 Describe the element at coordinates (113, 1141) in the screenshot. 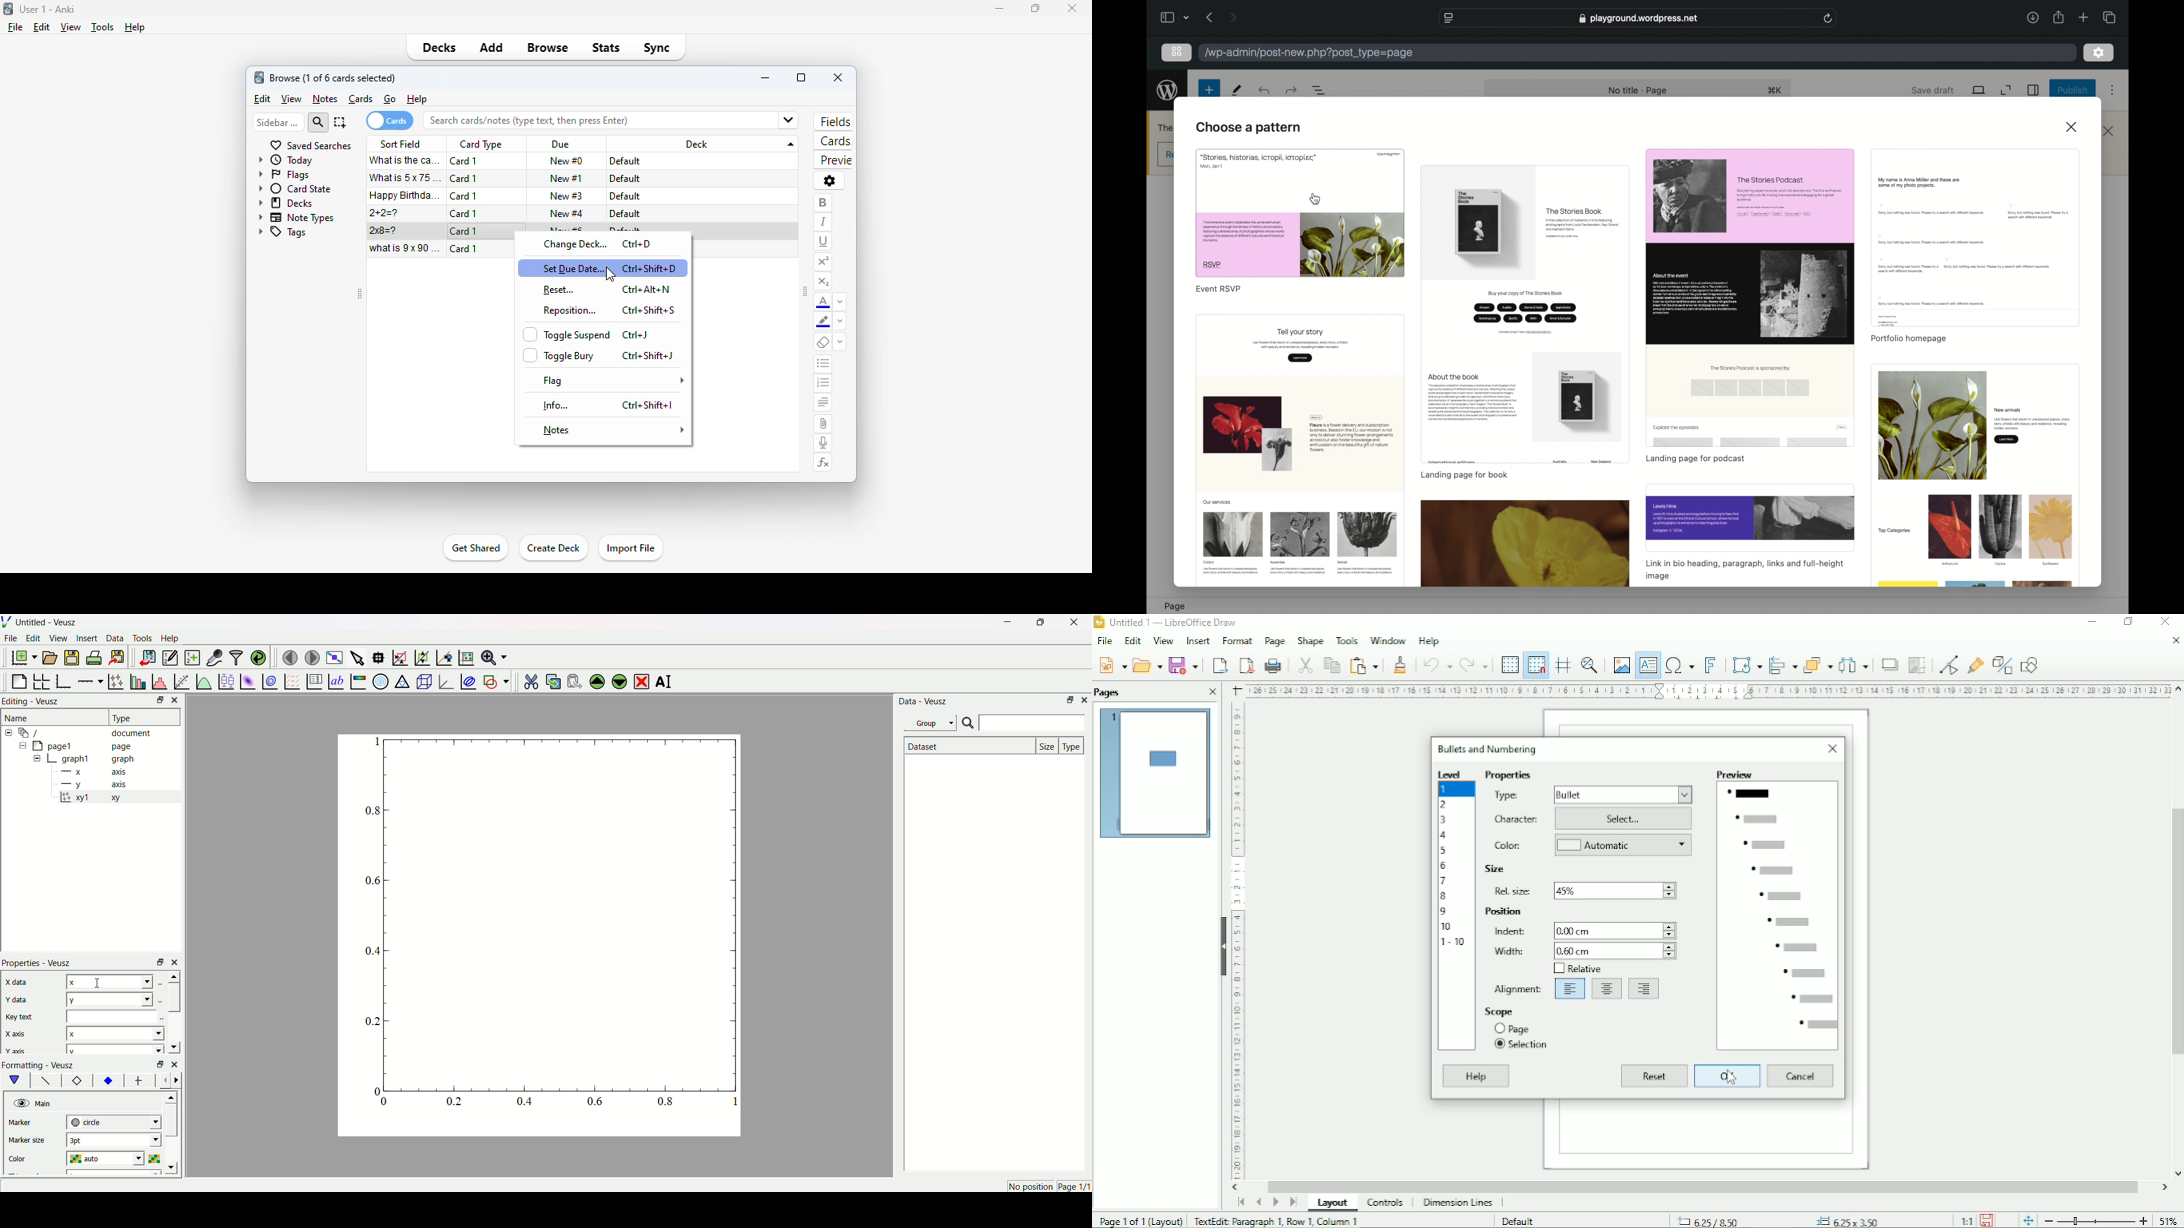

I see `3pt` at that location.